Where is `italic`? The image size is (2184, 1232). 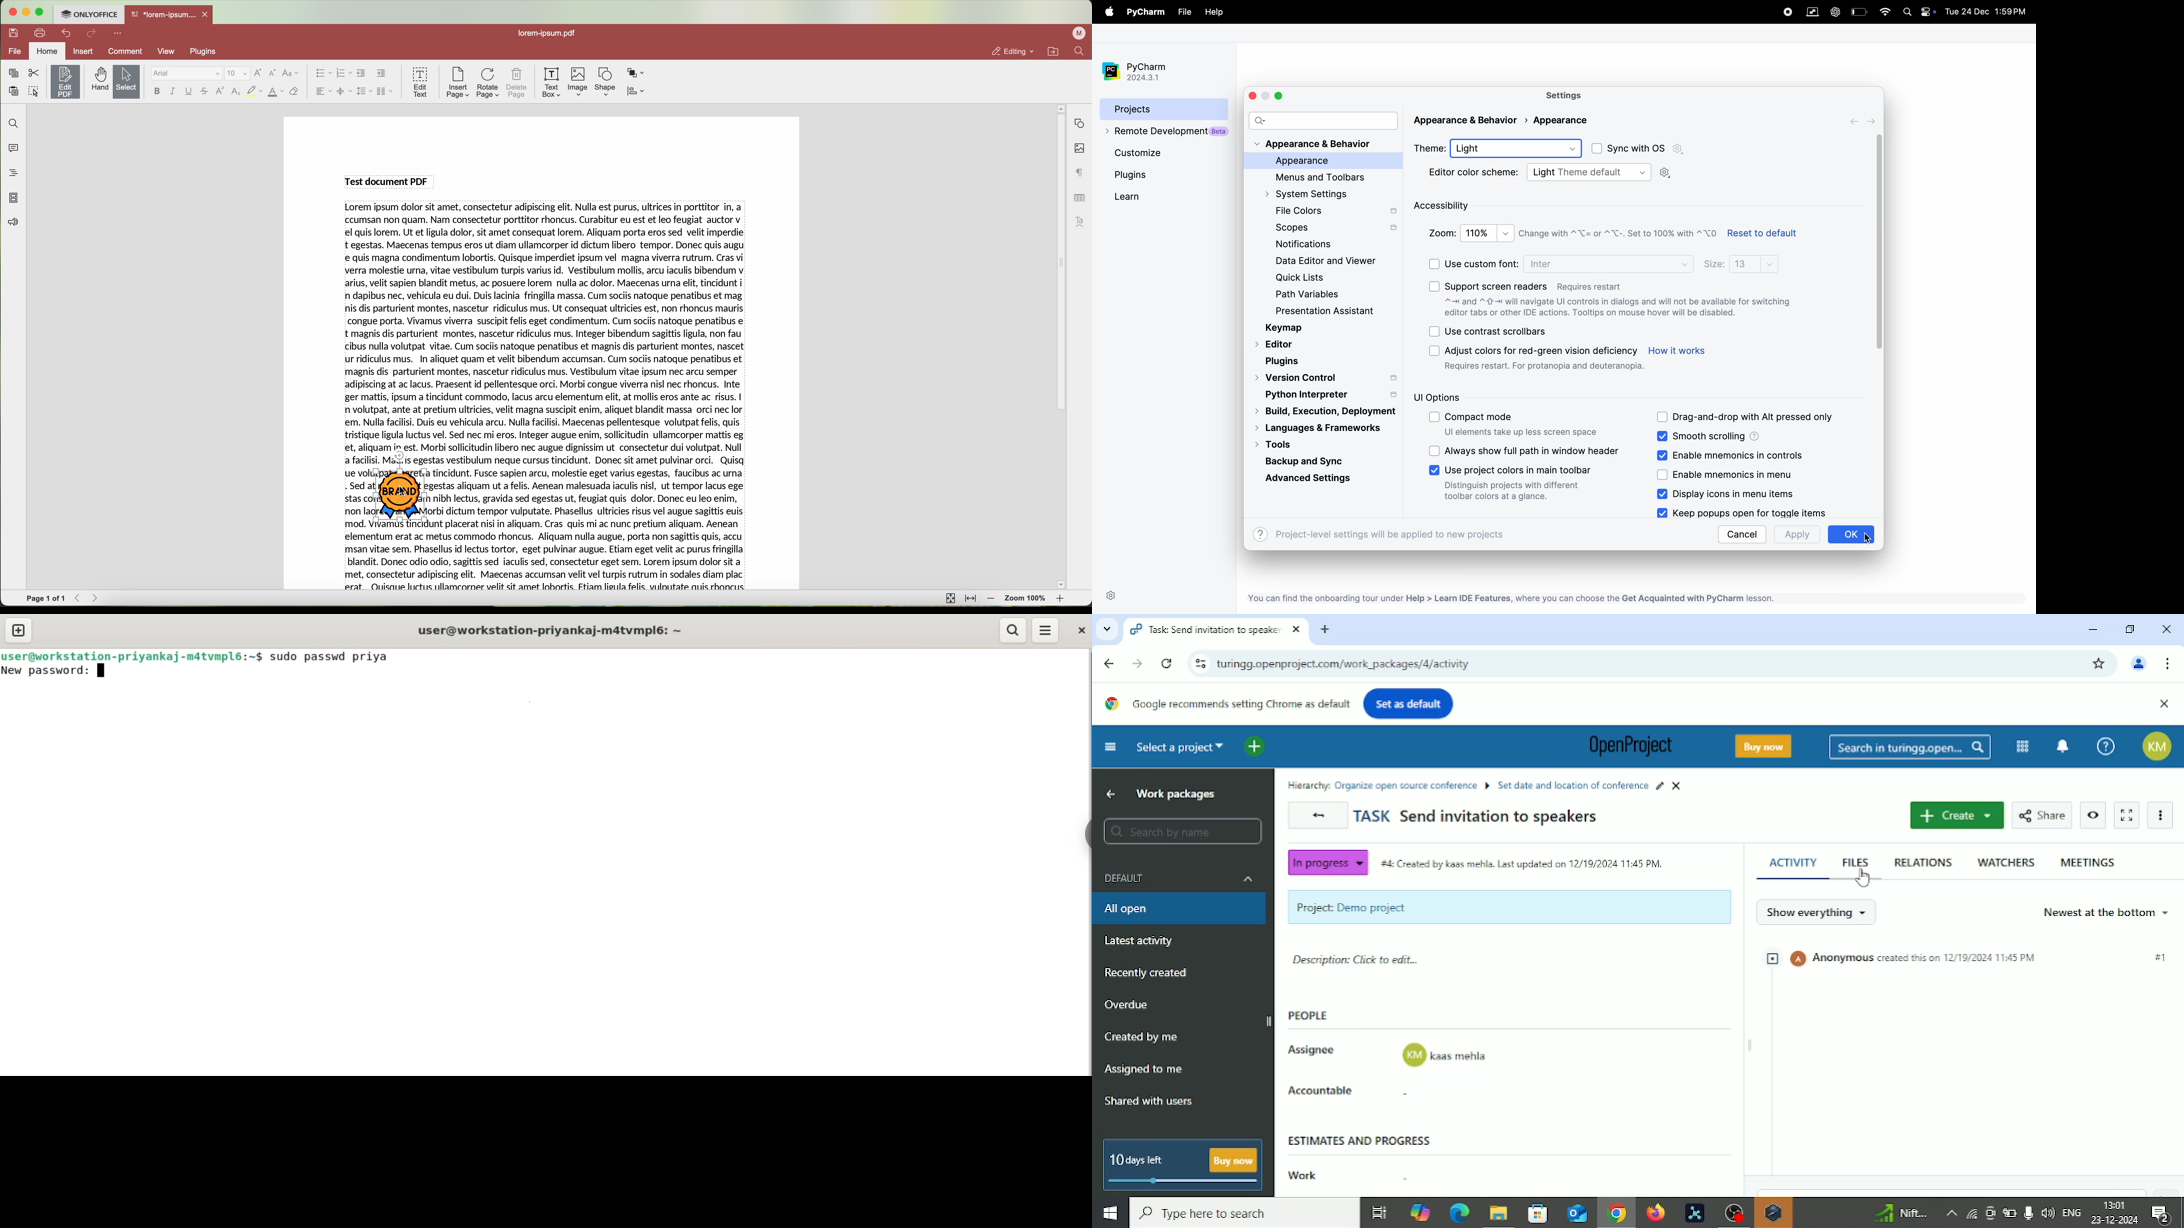 italic is located at coordinates (173, 91).